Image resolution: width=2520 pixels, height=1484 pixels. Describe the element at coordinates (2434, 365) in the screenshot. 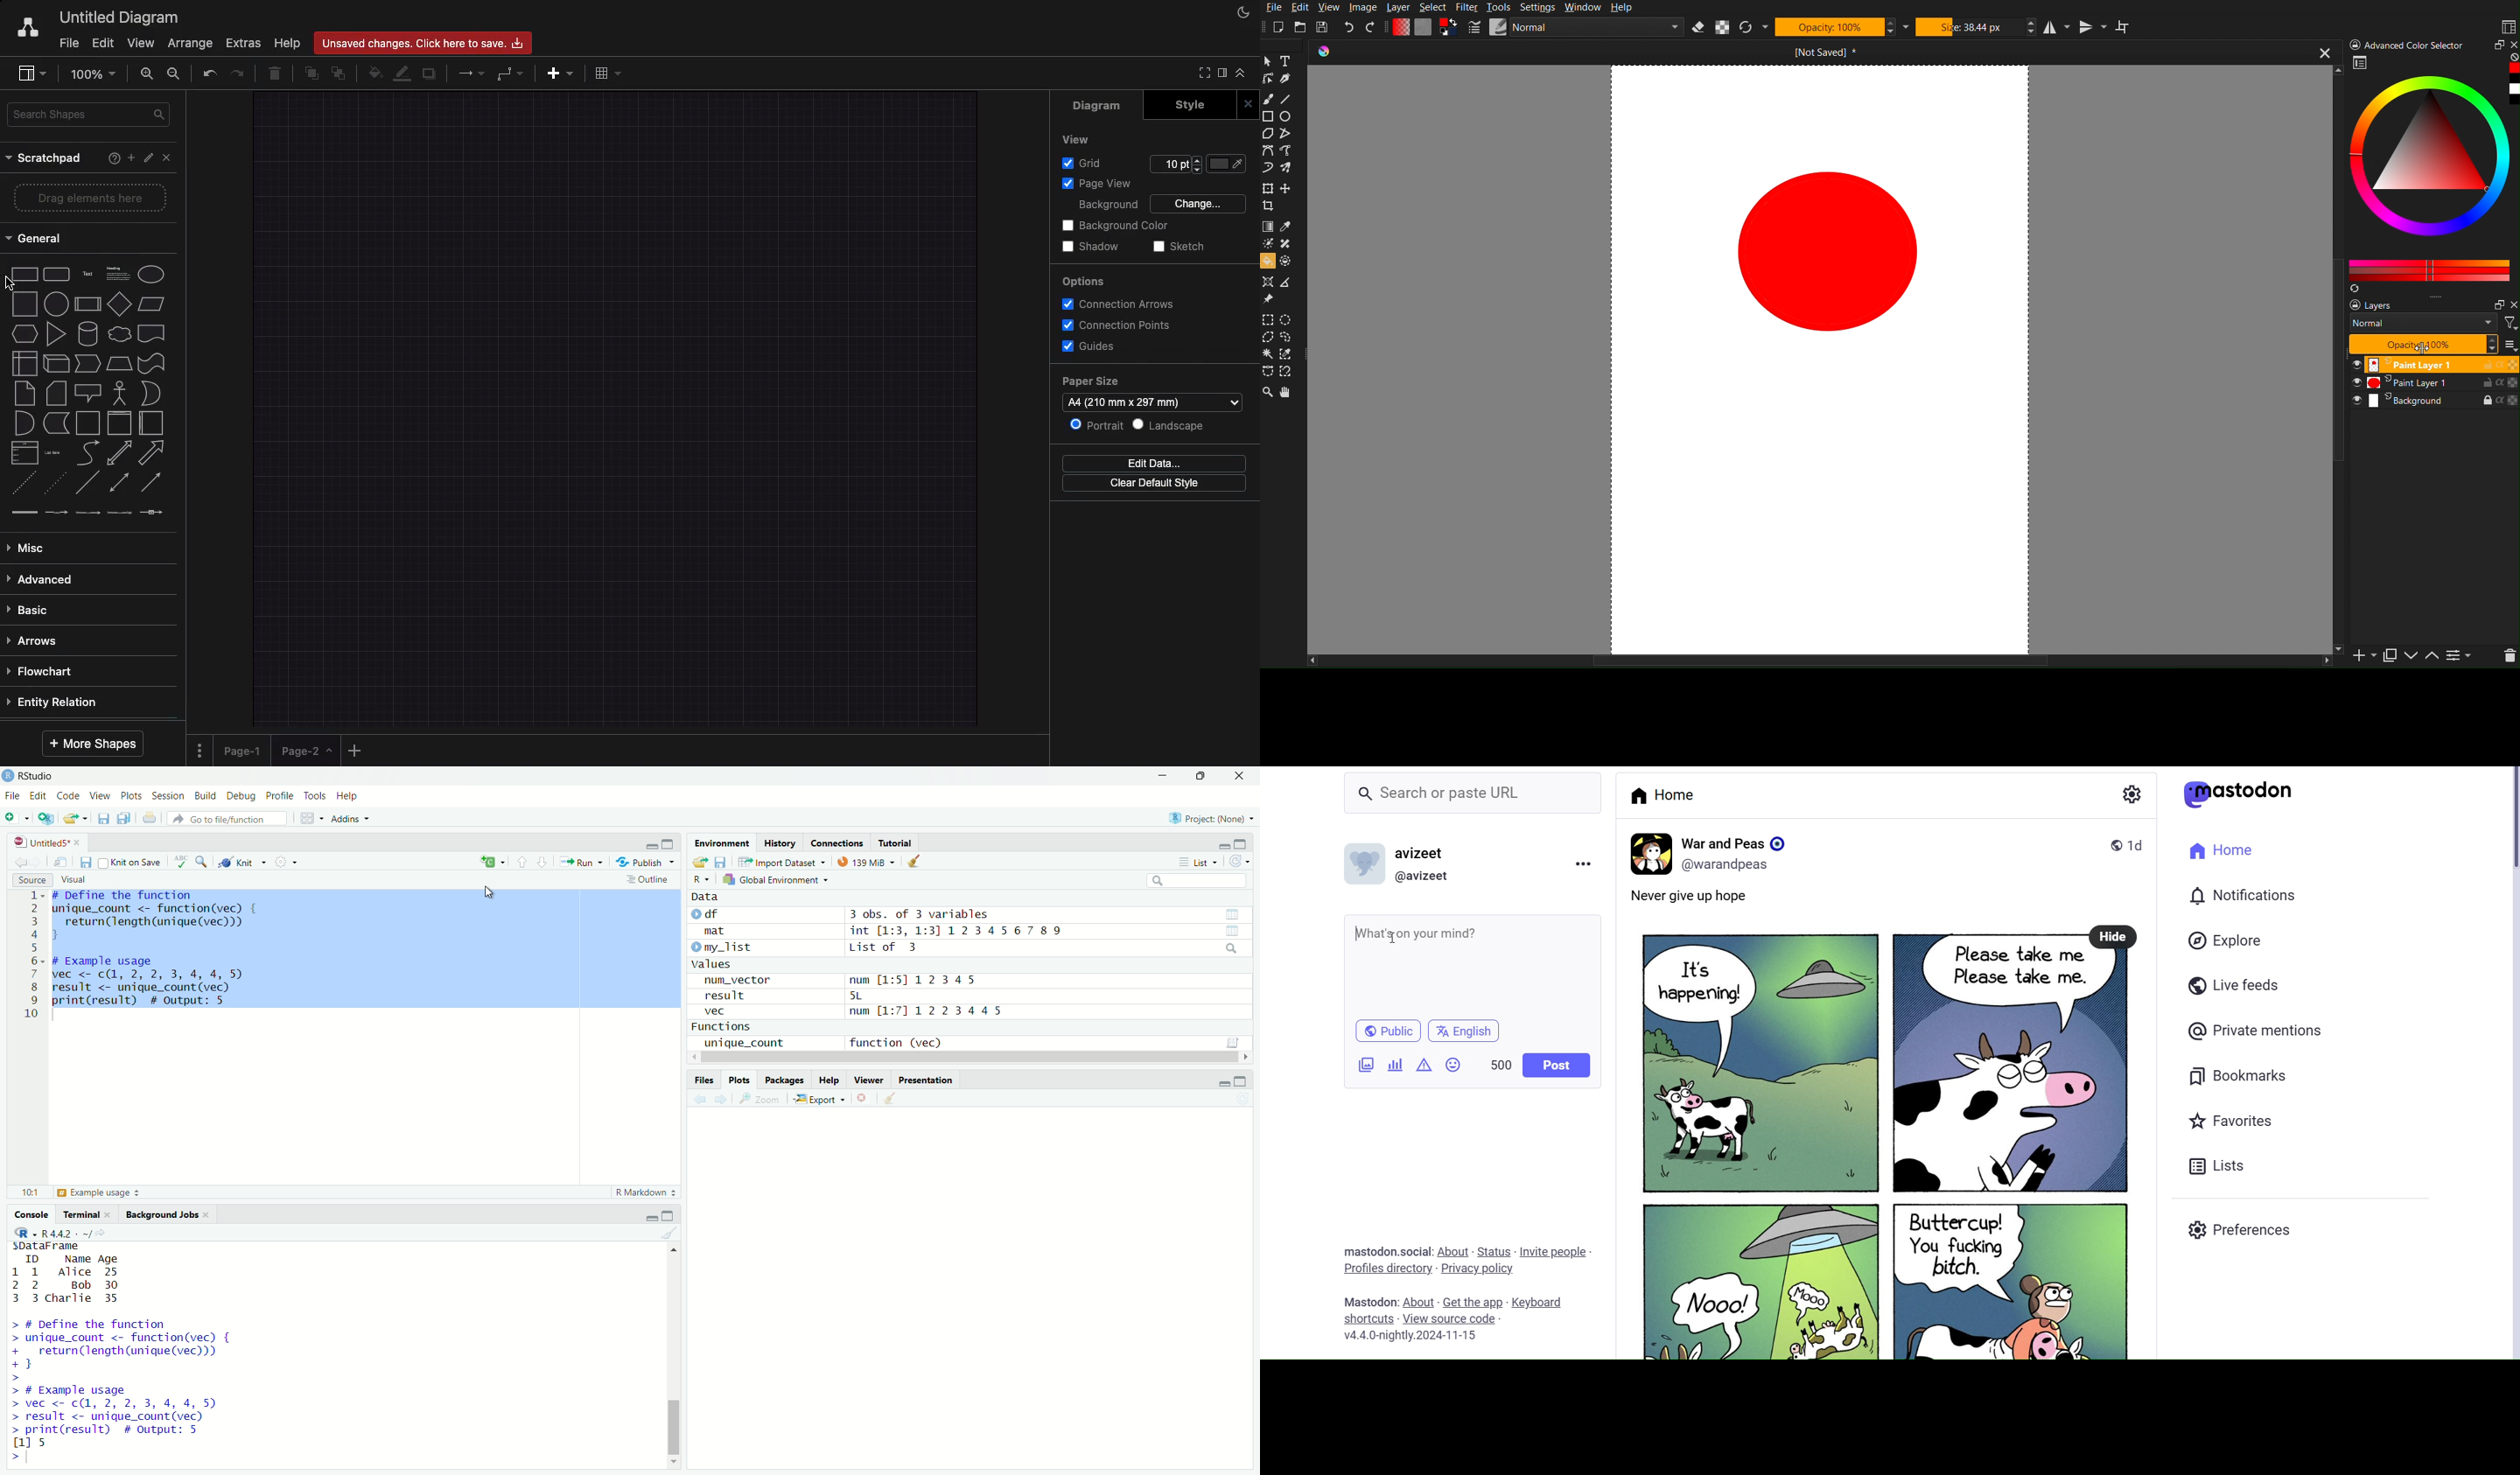

I see `Paint Layer 1` at that location.